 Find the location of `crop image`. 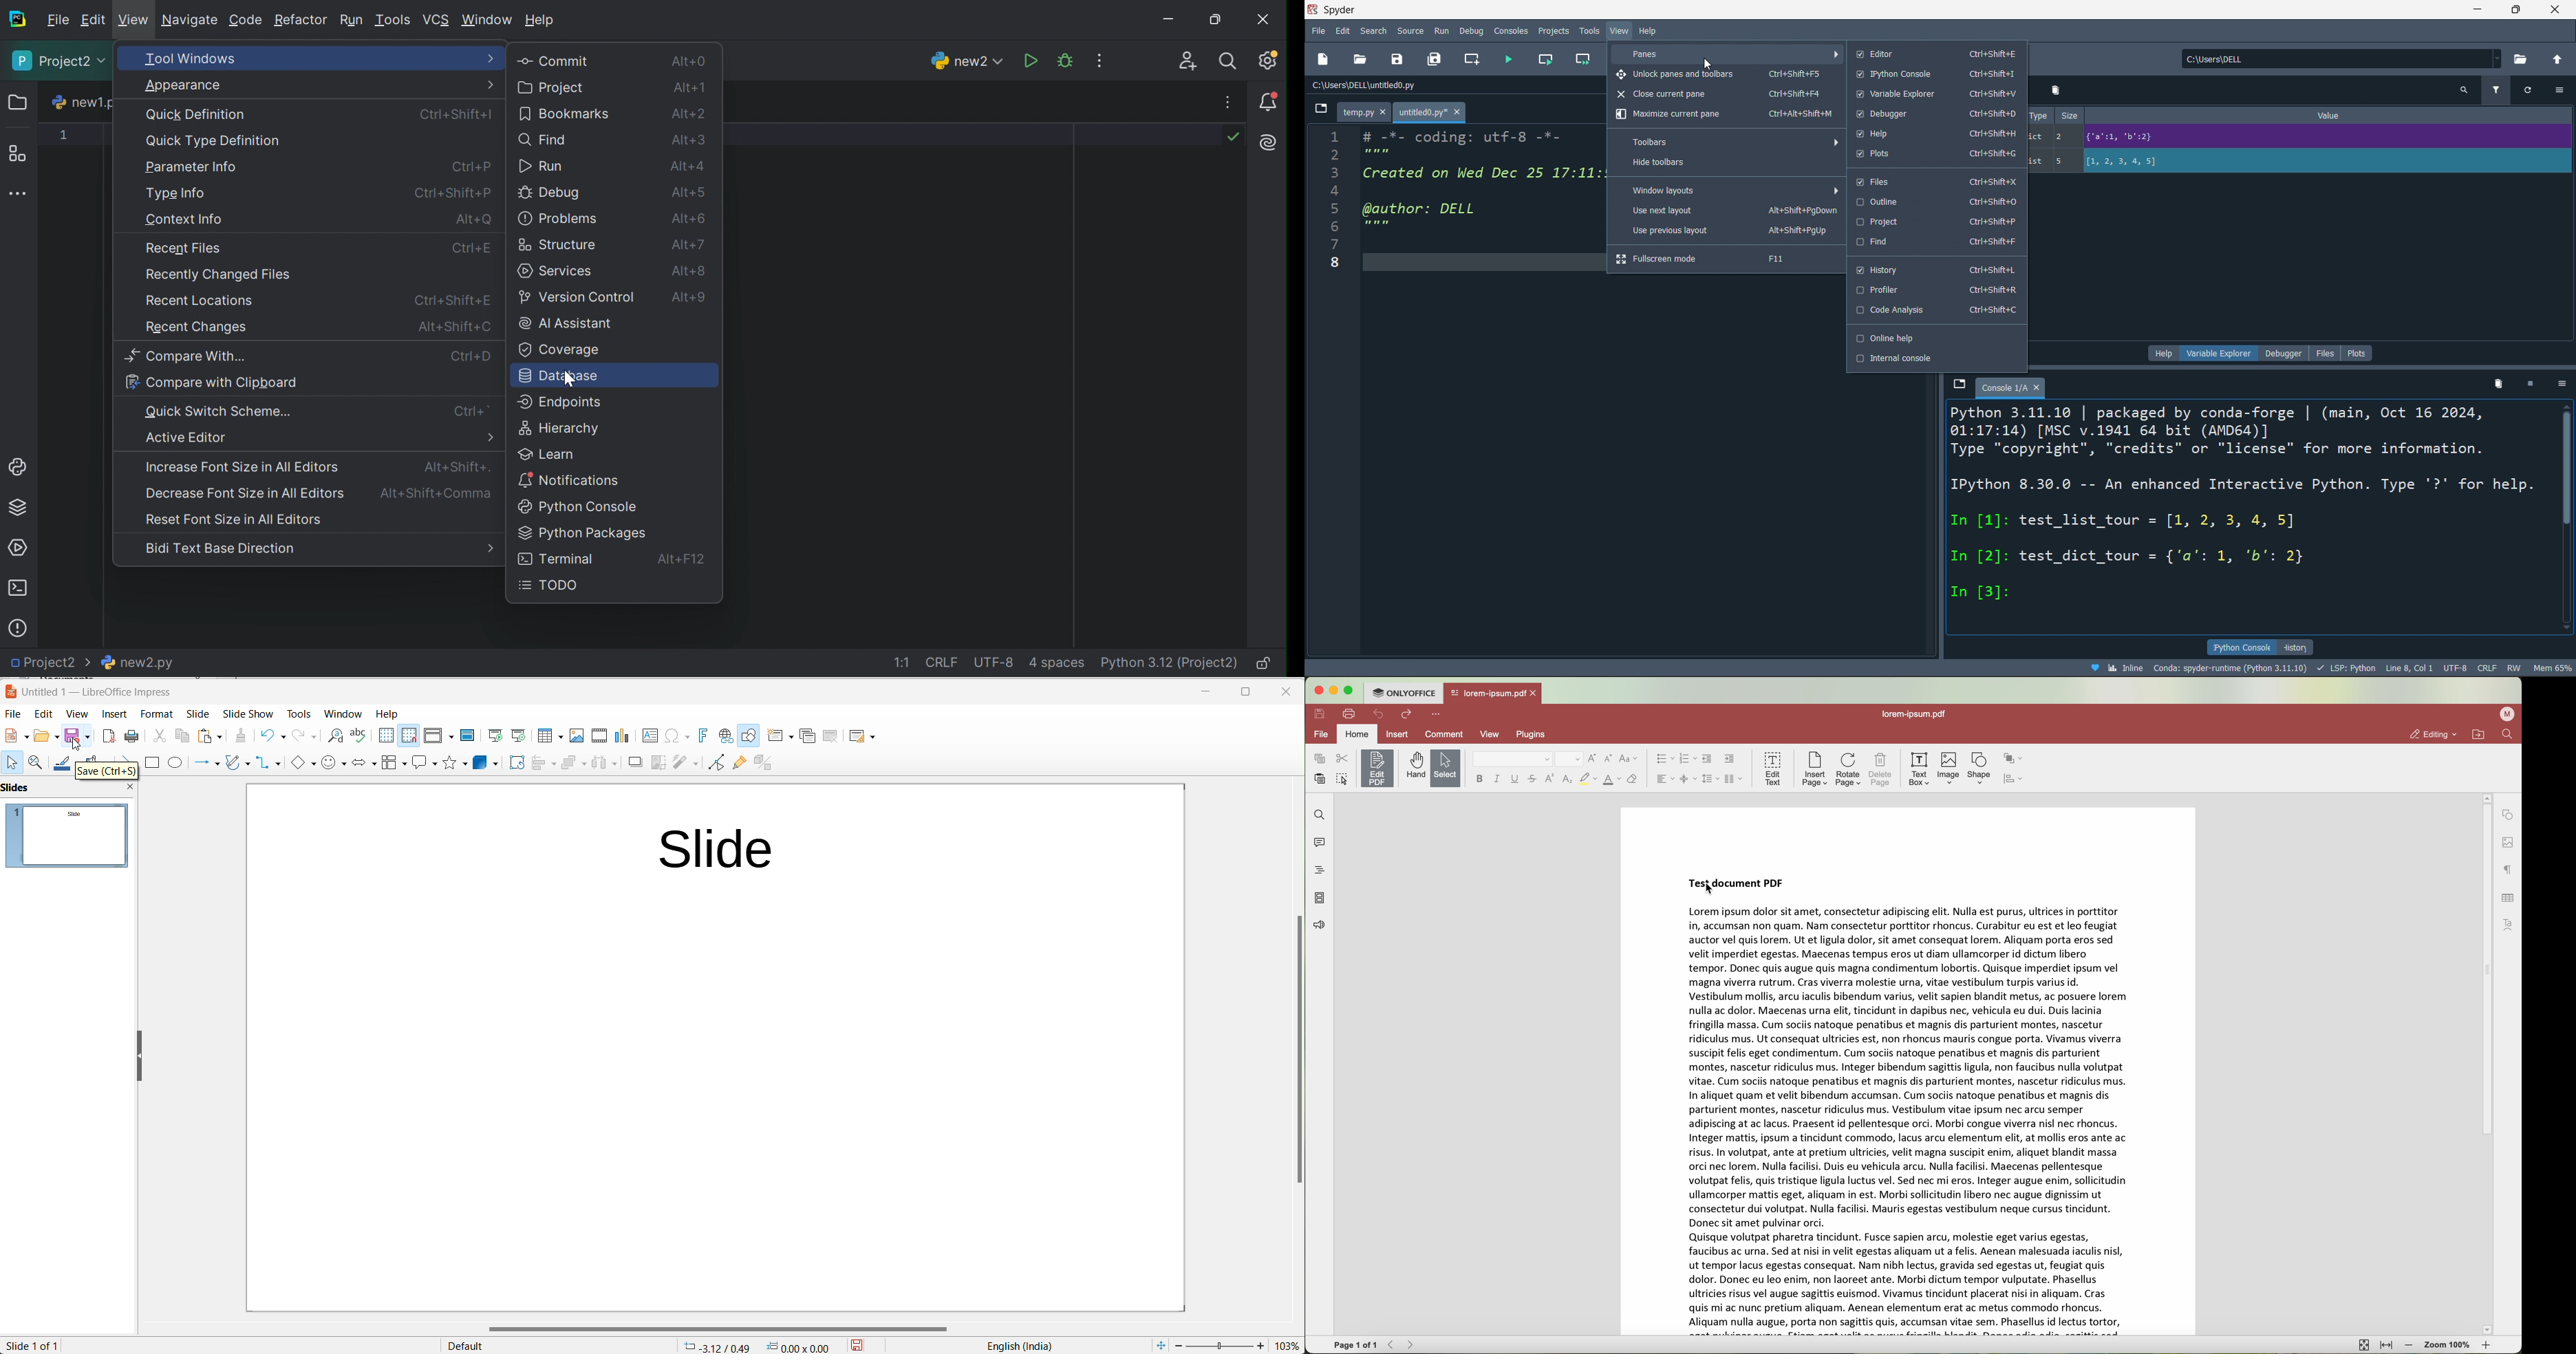

crop image is located at coordinates (658, 763).